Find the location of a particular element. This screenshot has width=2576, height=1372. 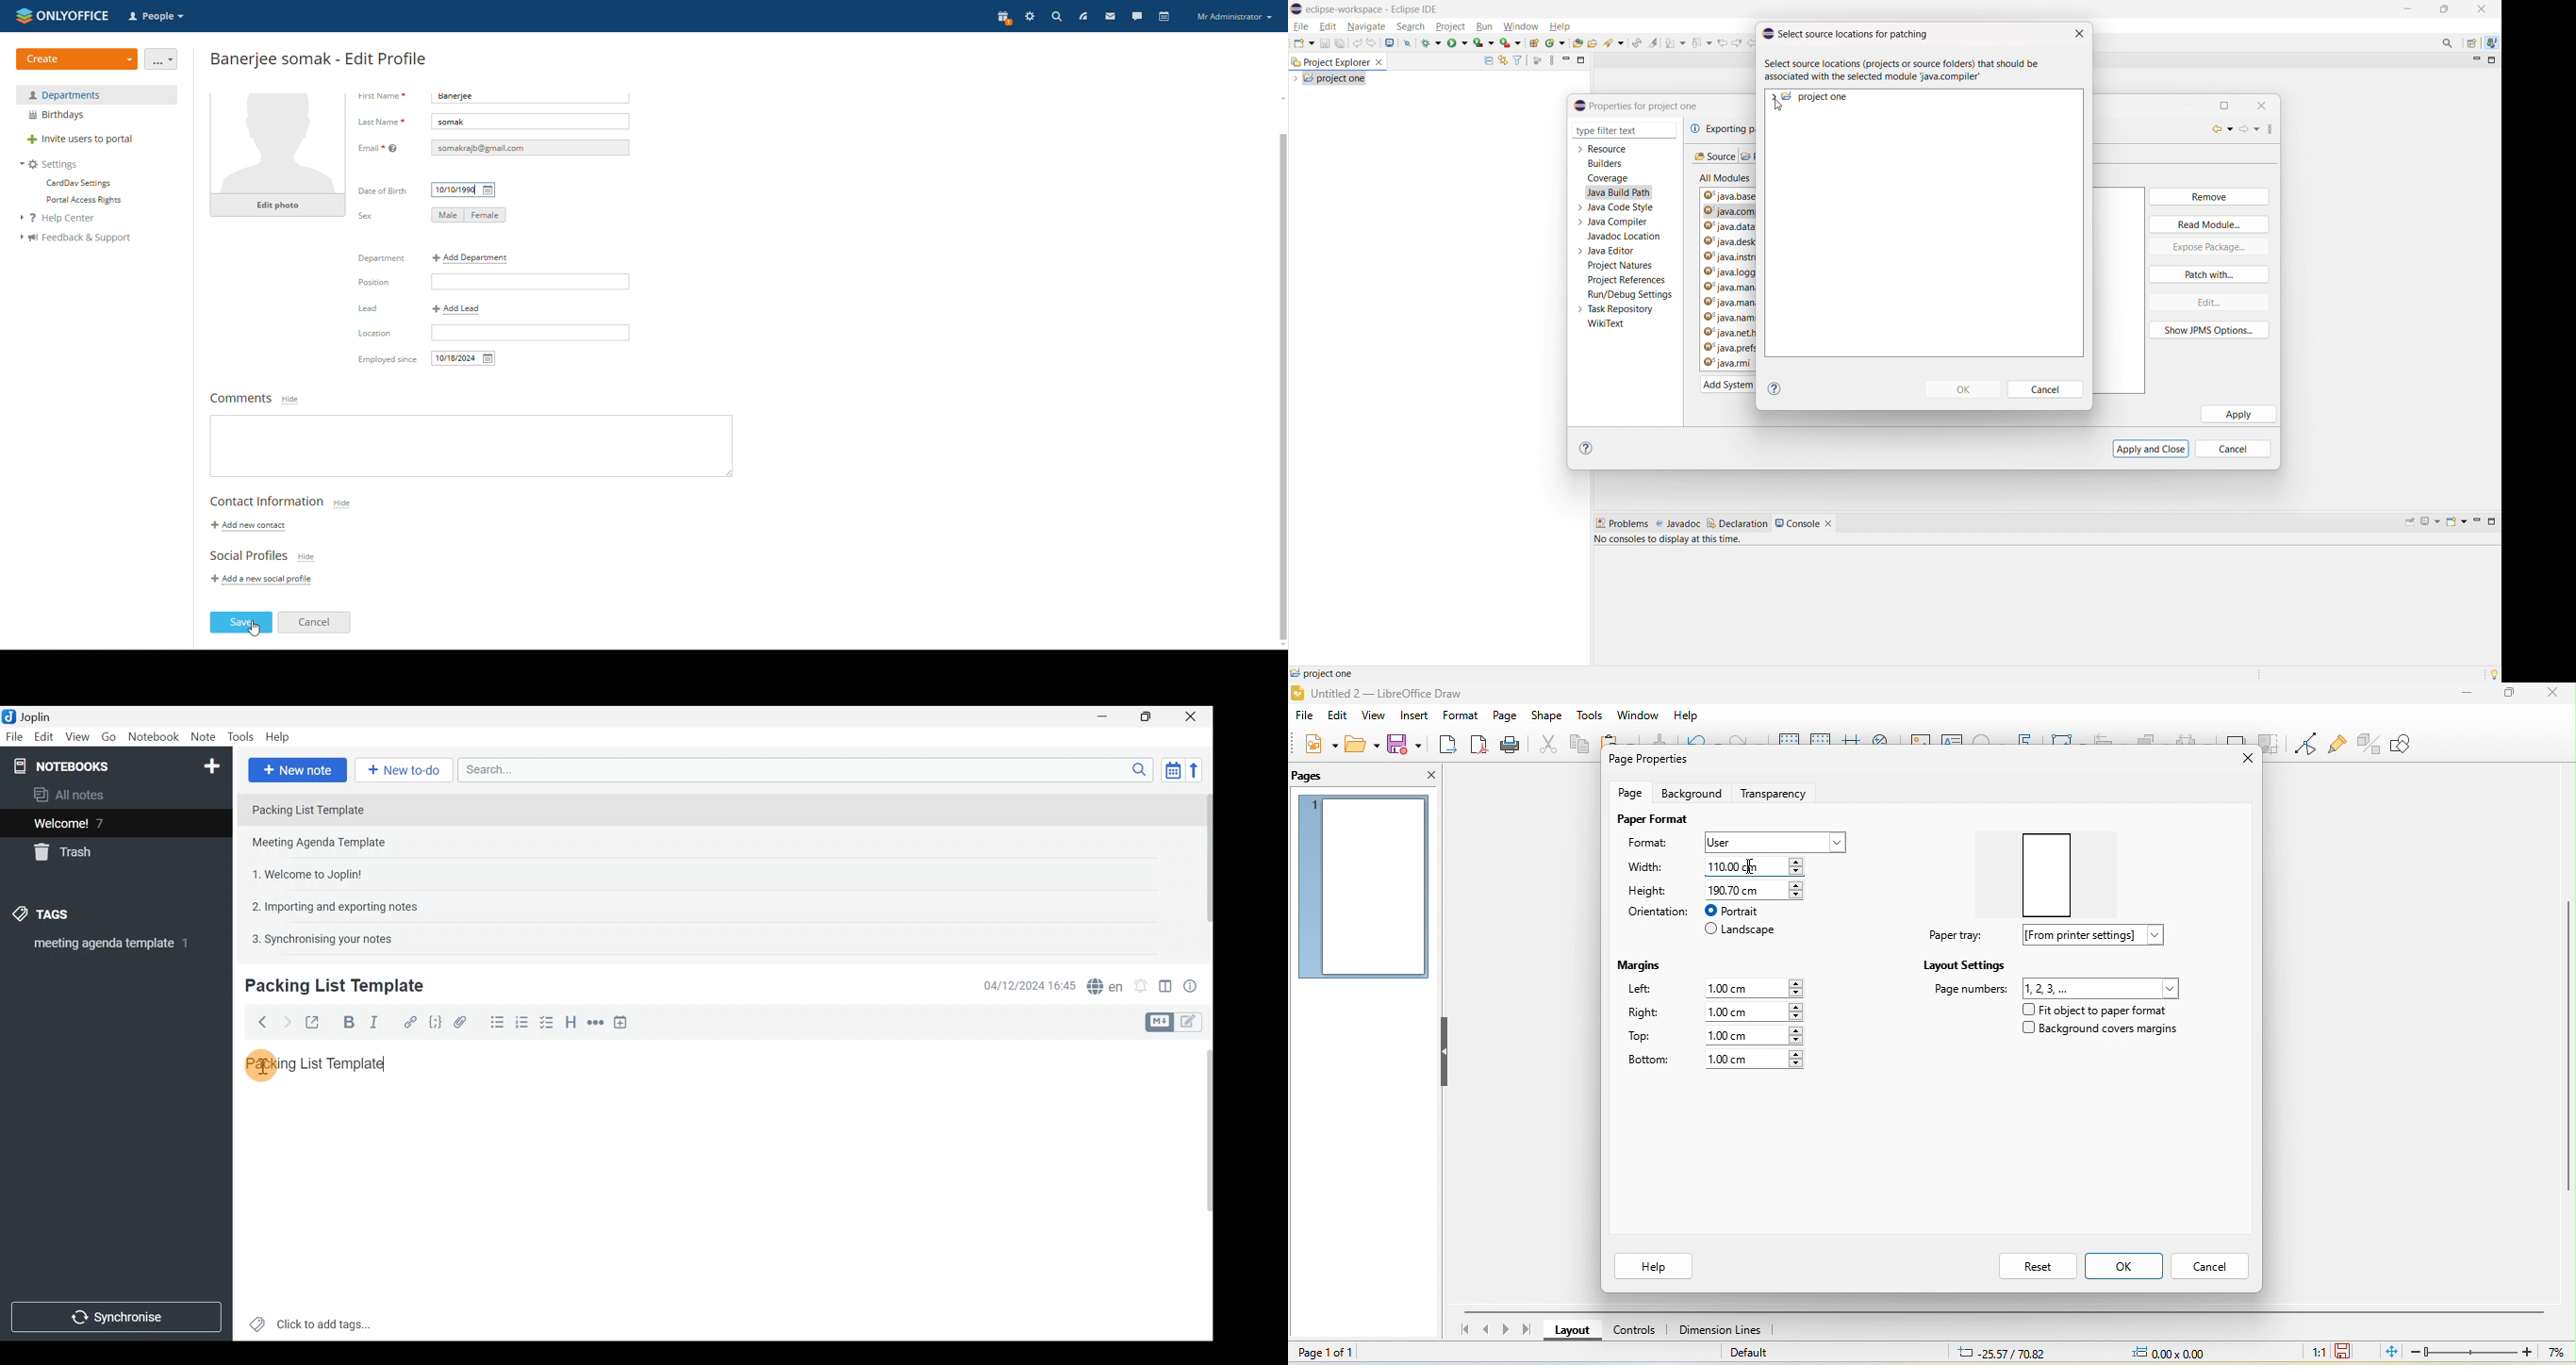

redo is located at coordinates (1372, 42).